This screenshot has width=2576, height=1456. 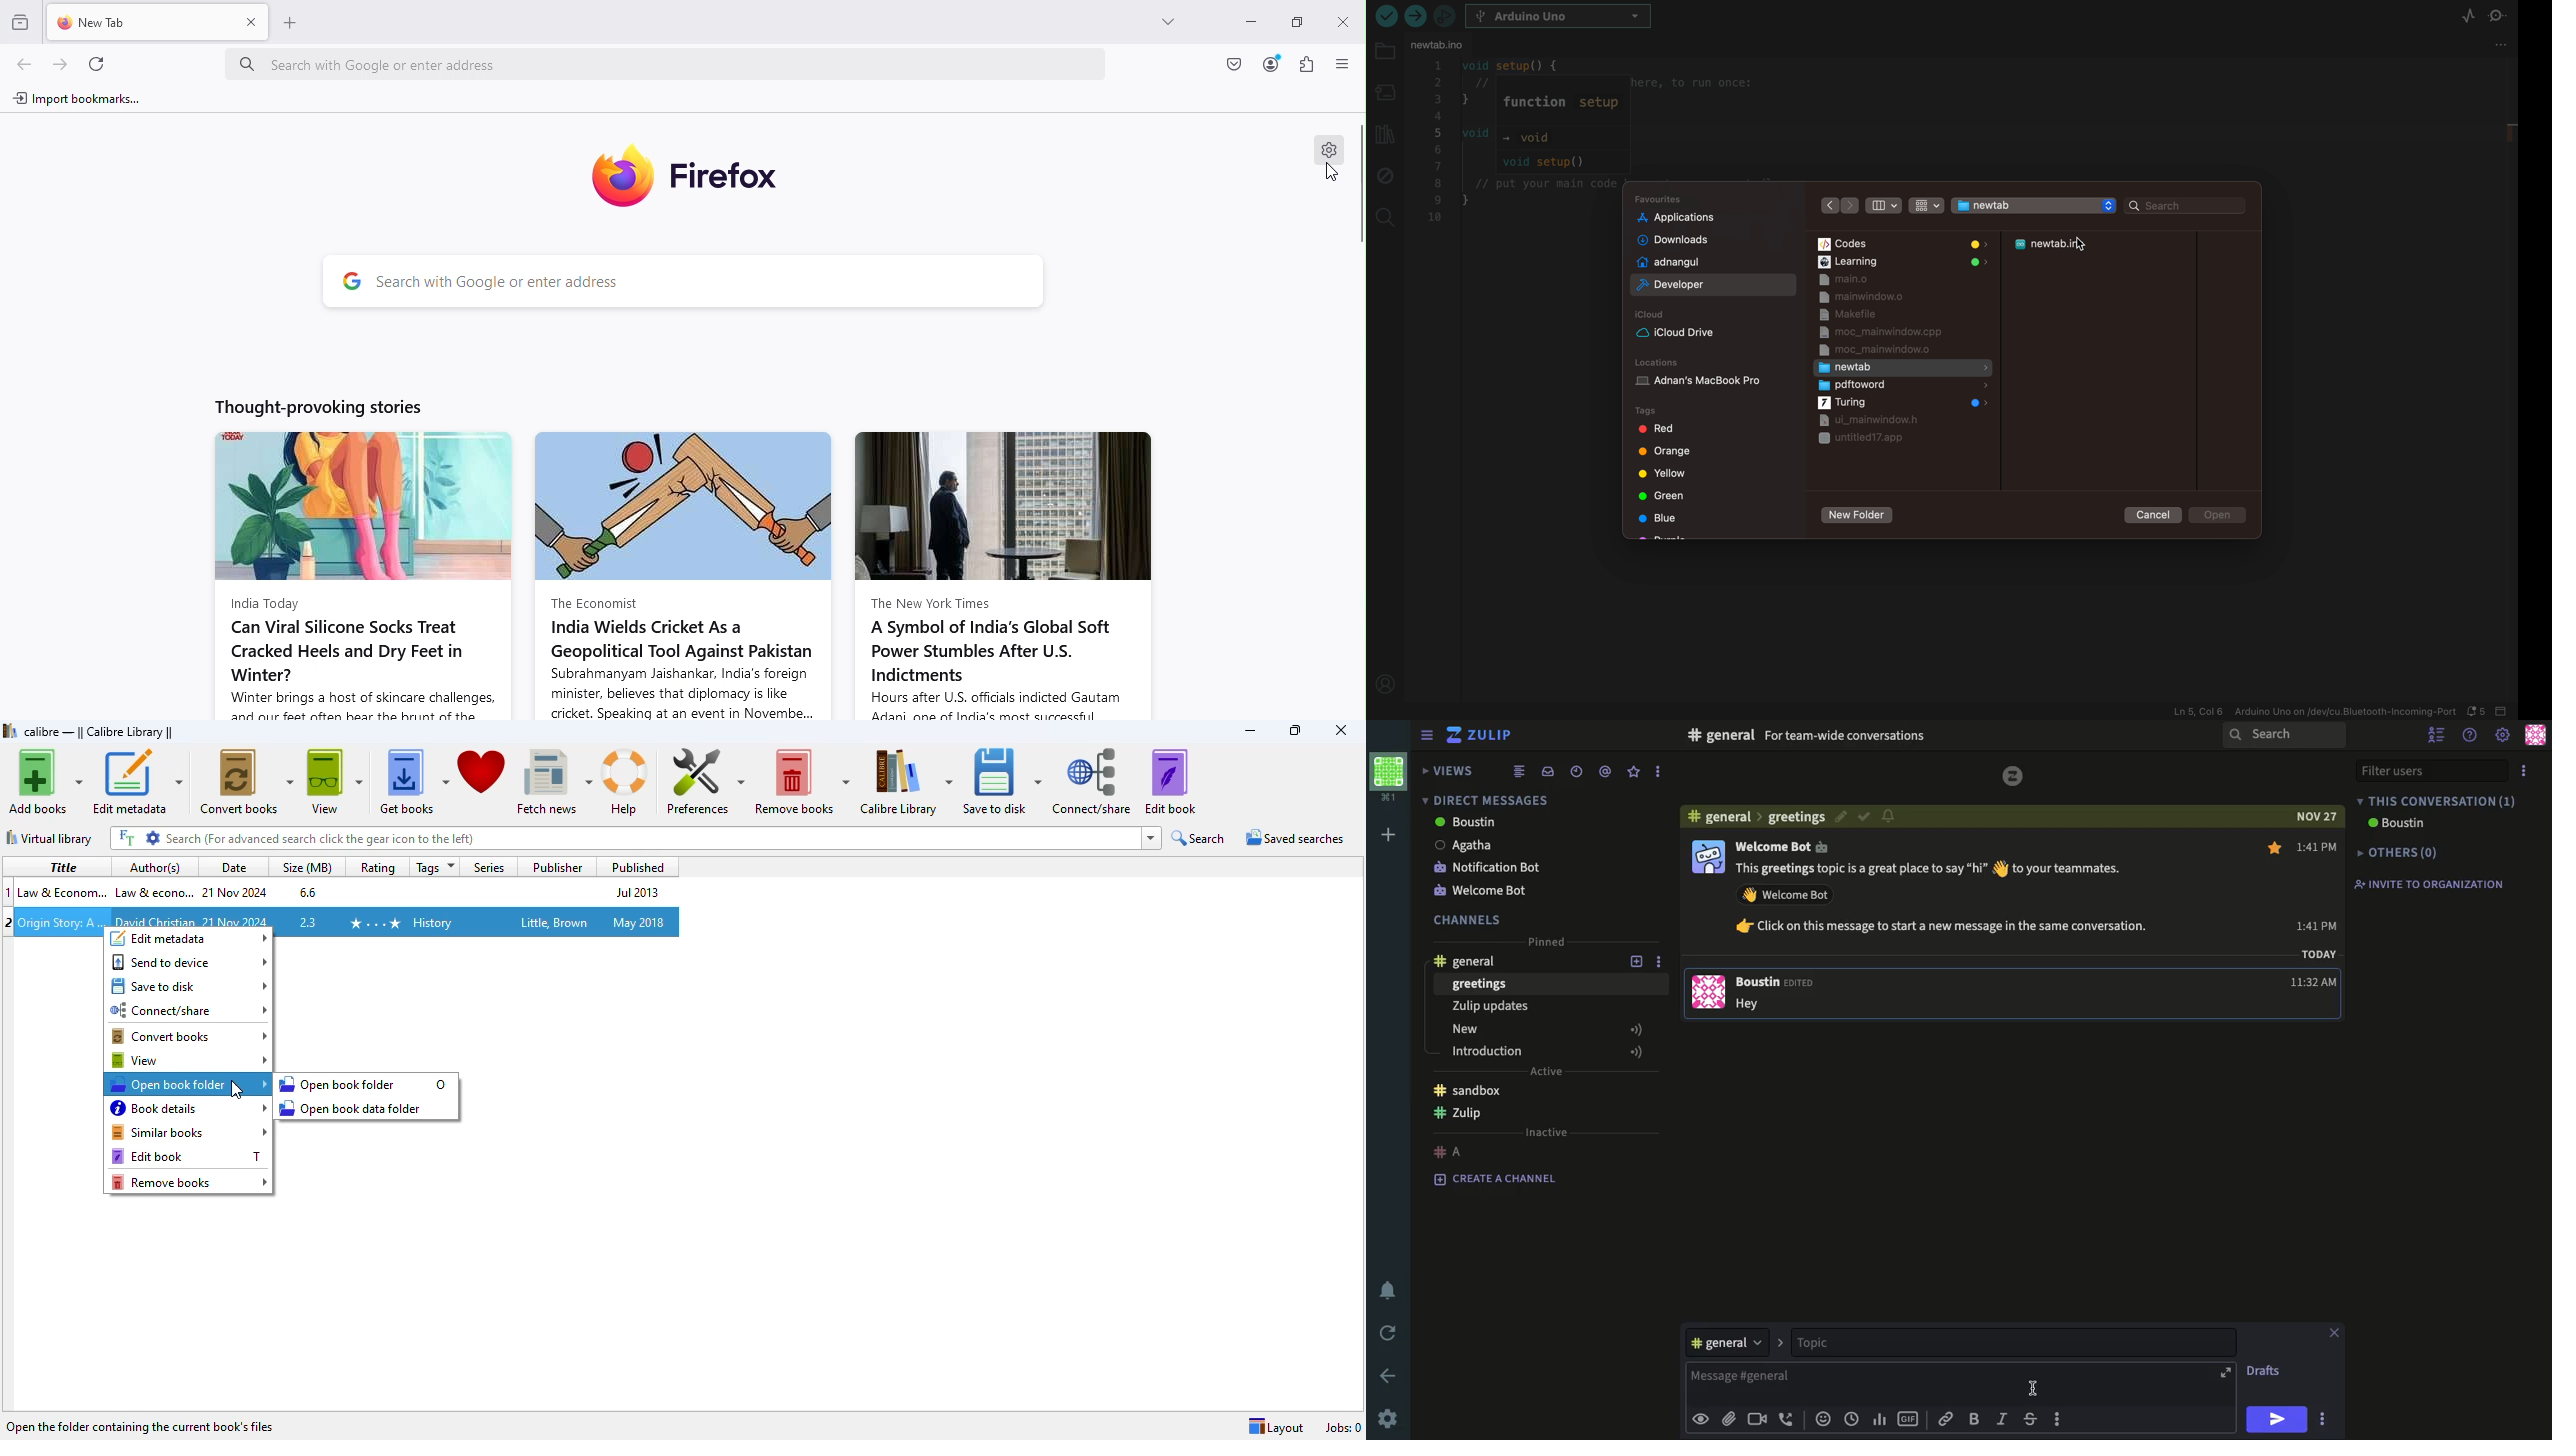 What do you see at coordinates (1729, 1419) in the screenshot?
I see `attachment` at bounding box center [1729, 1419].